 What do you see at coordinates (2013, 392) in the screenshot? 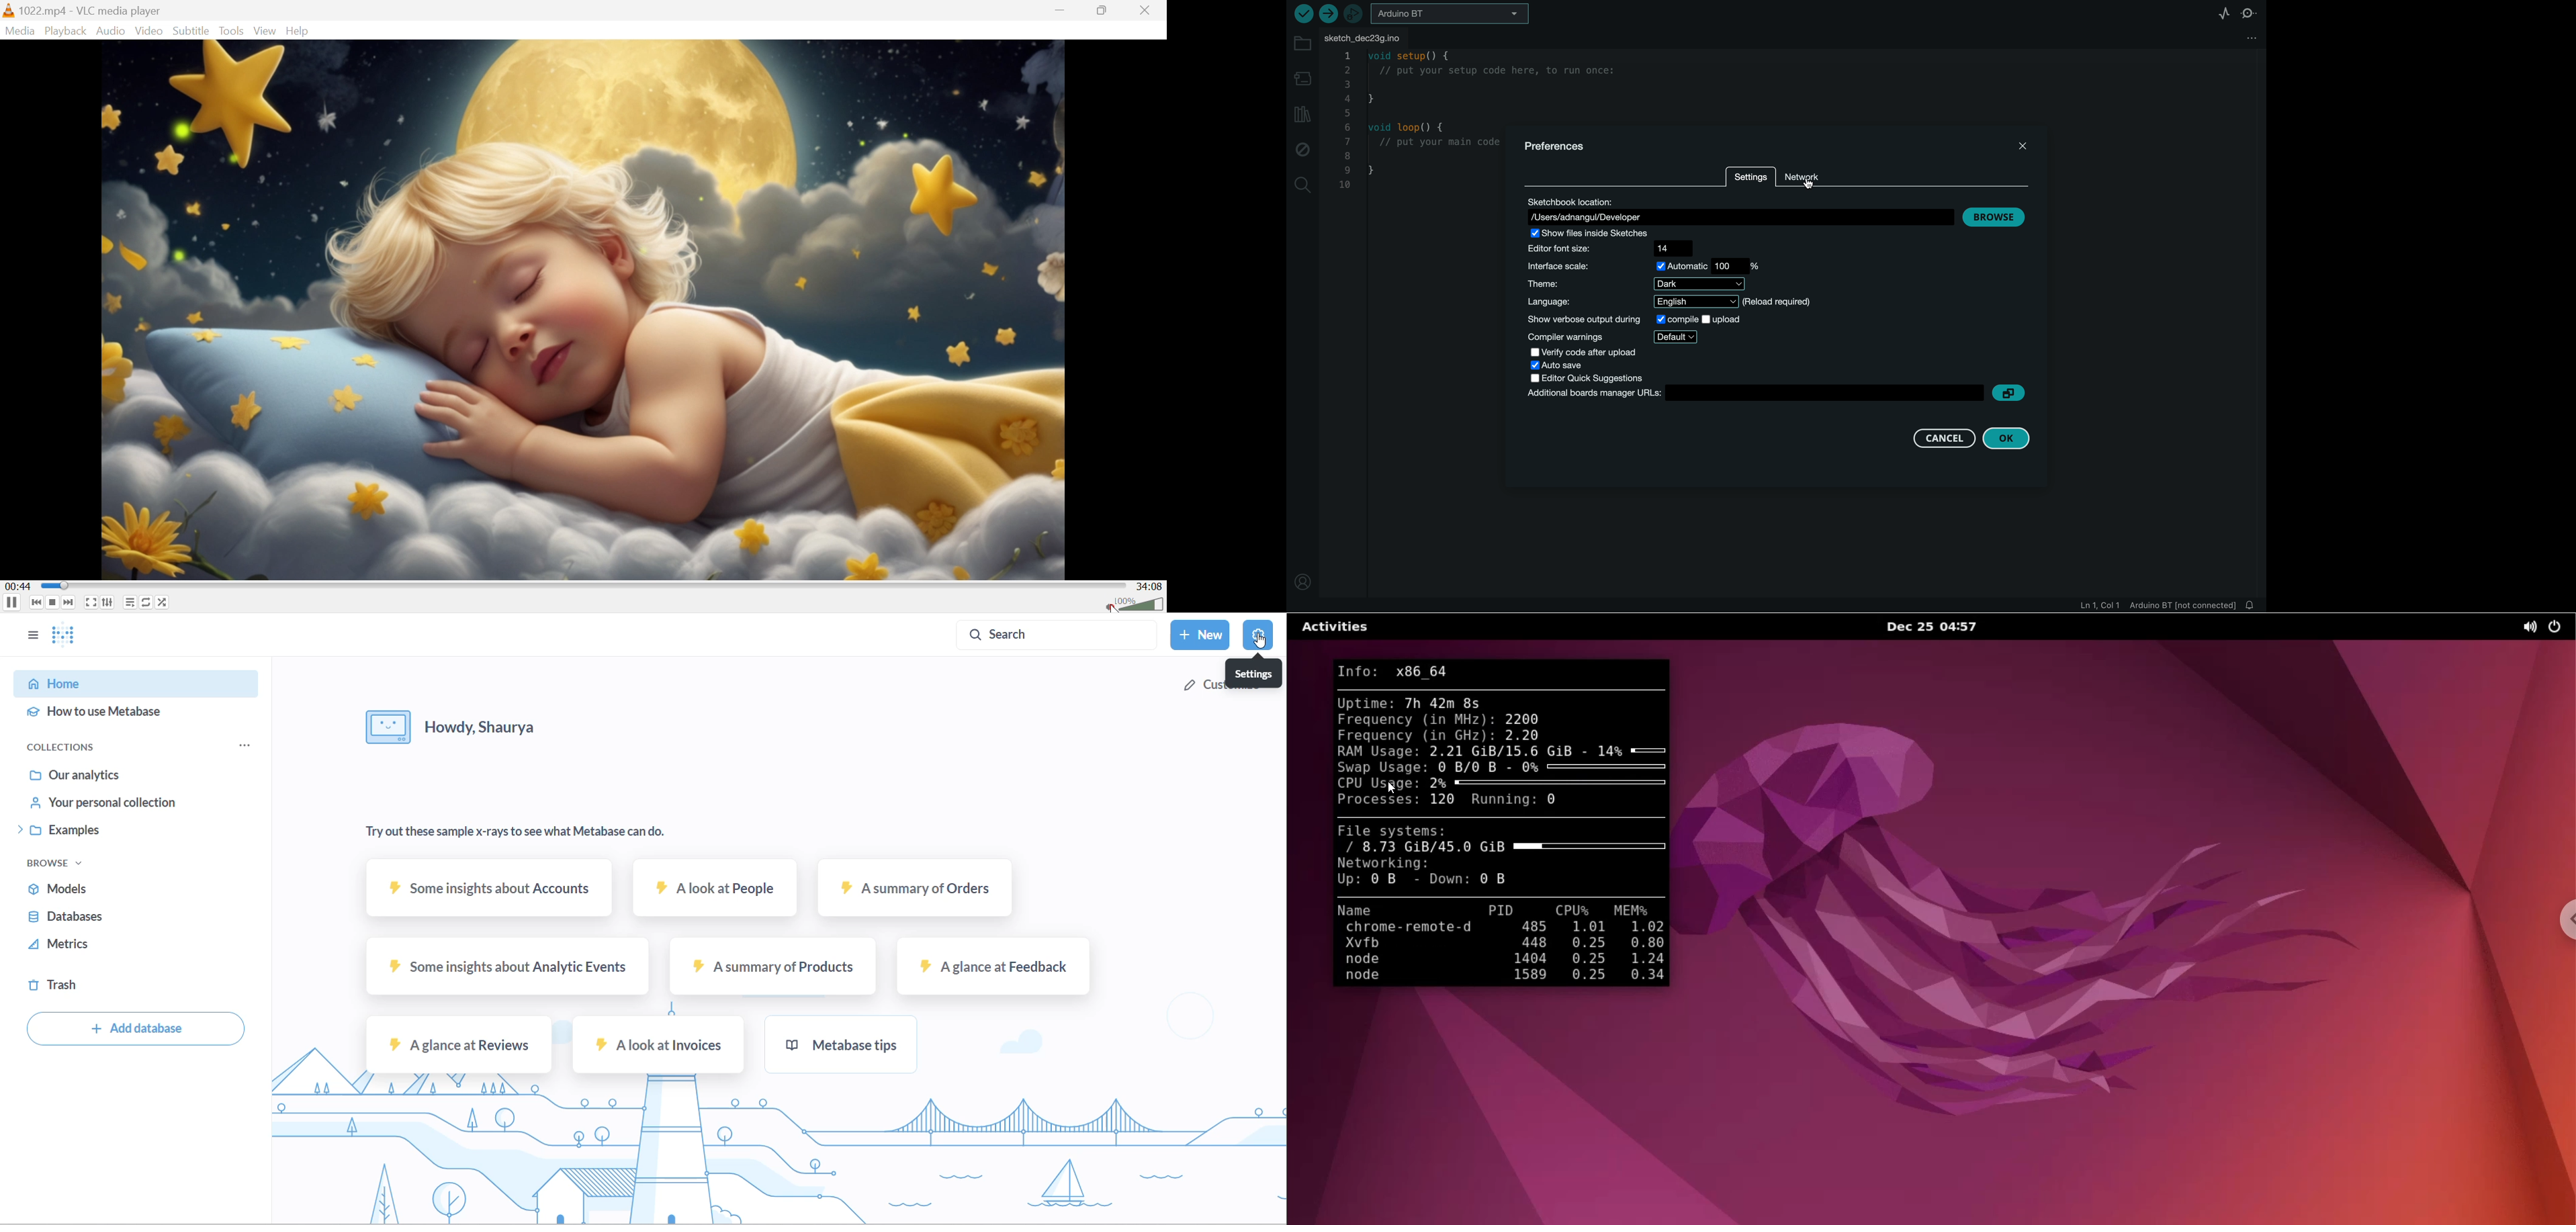
I see `copy` at bounding box center [2013, 392].